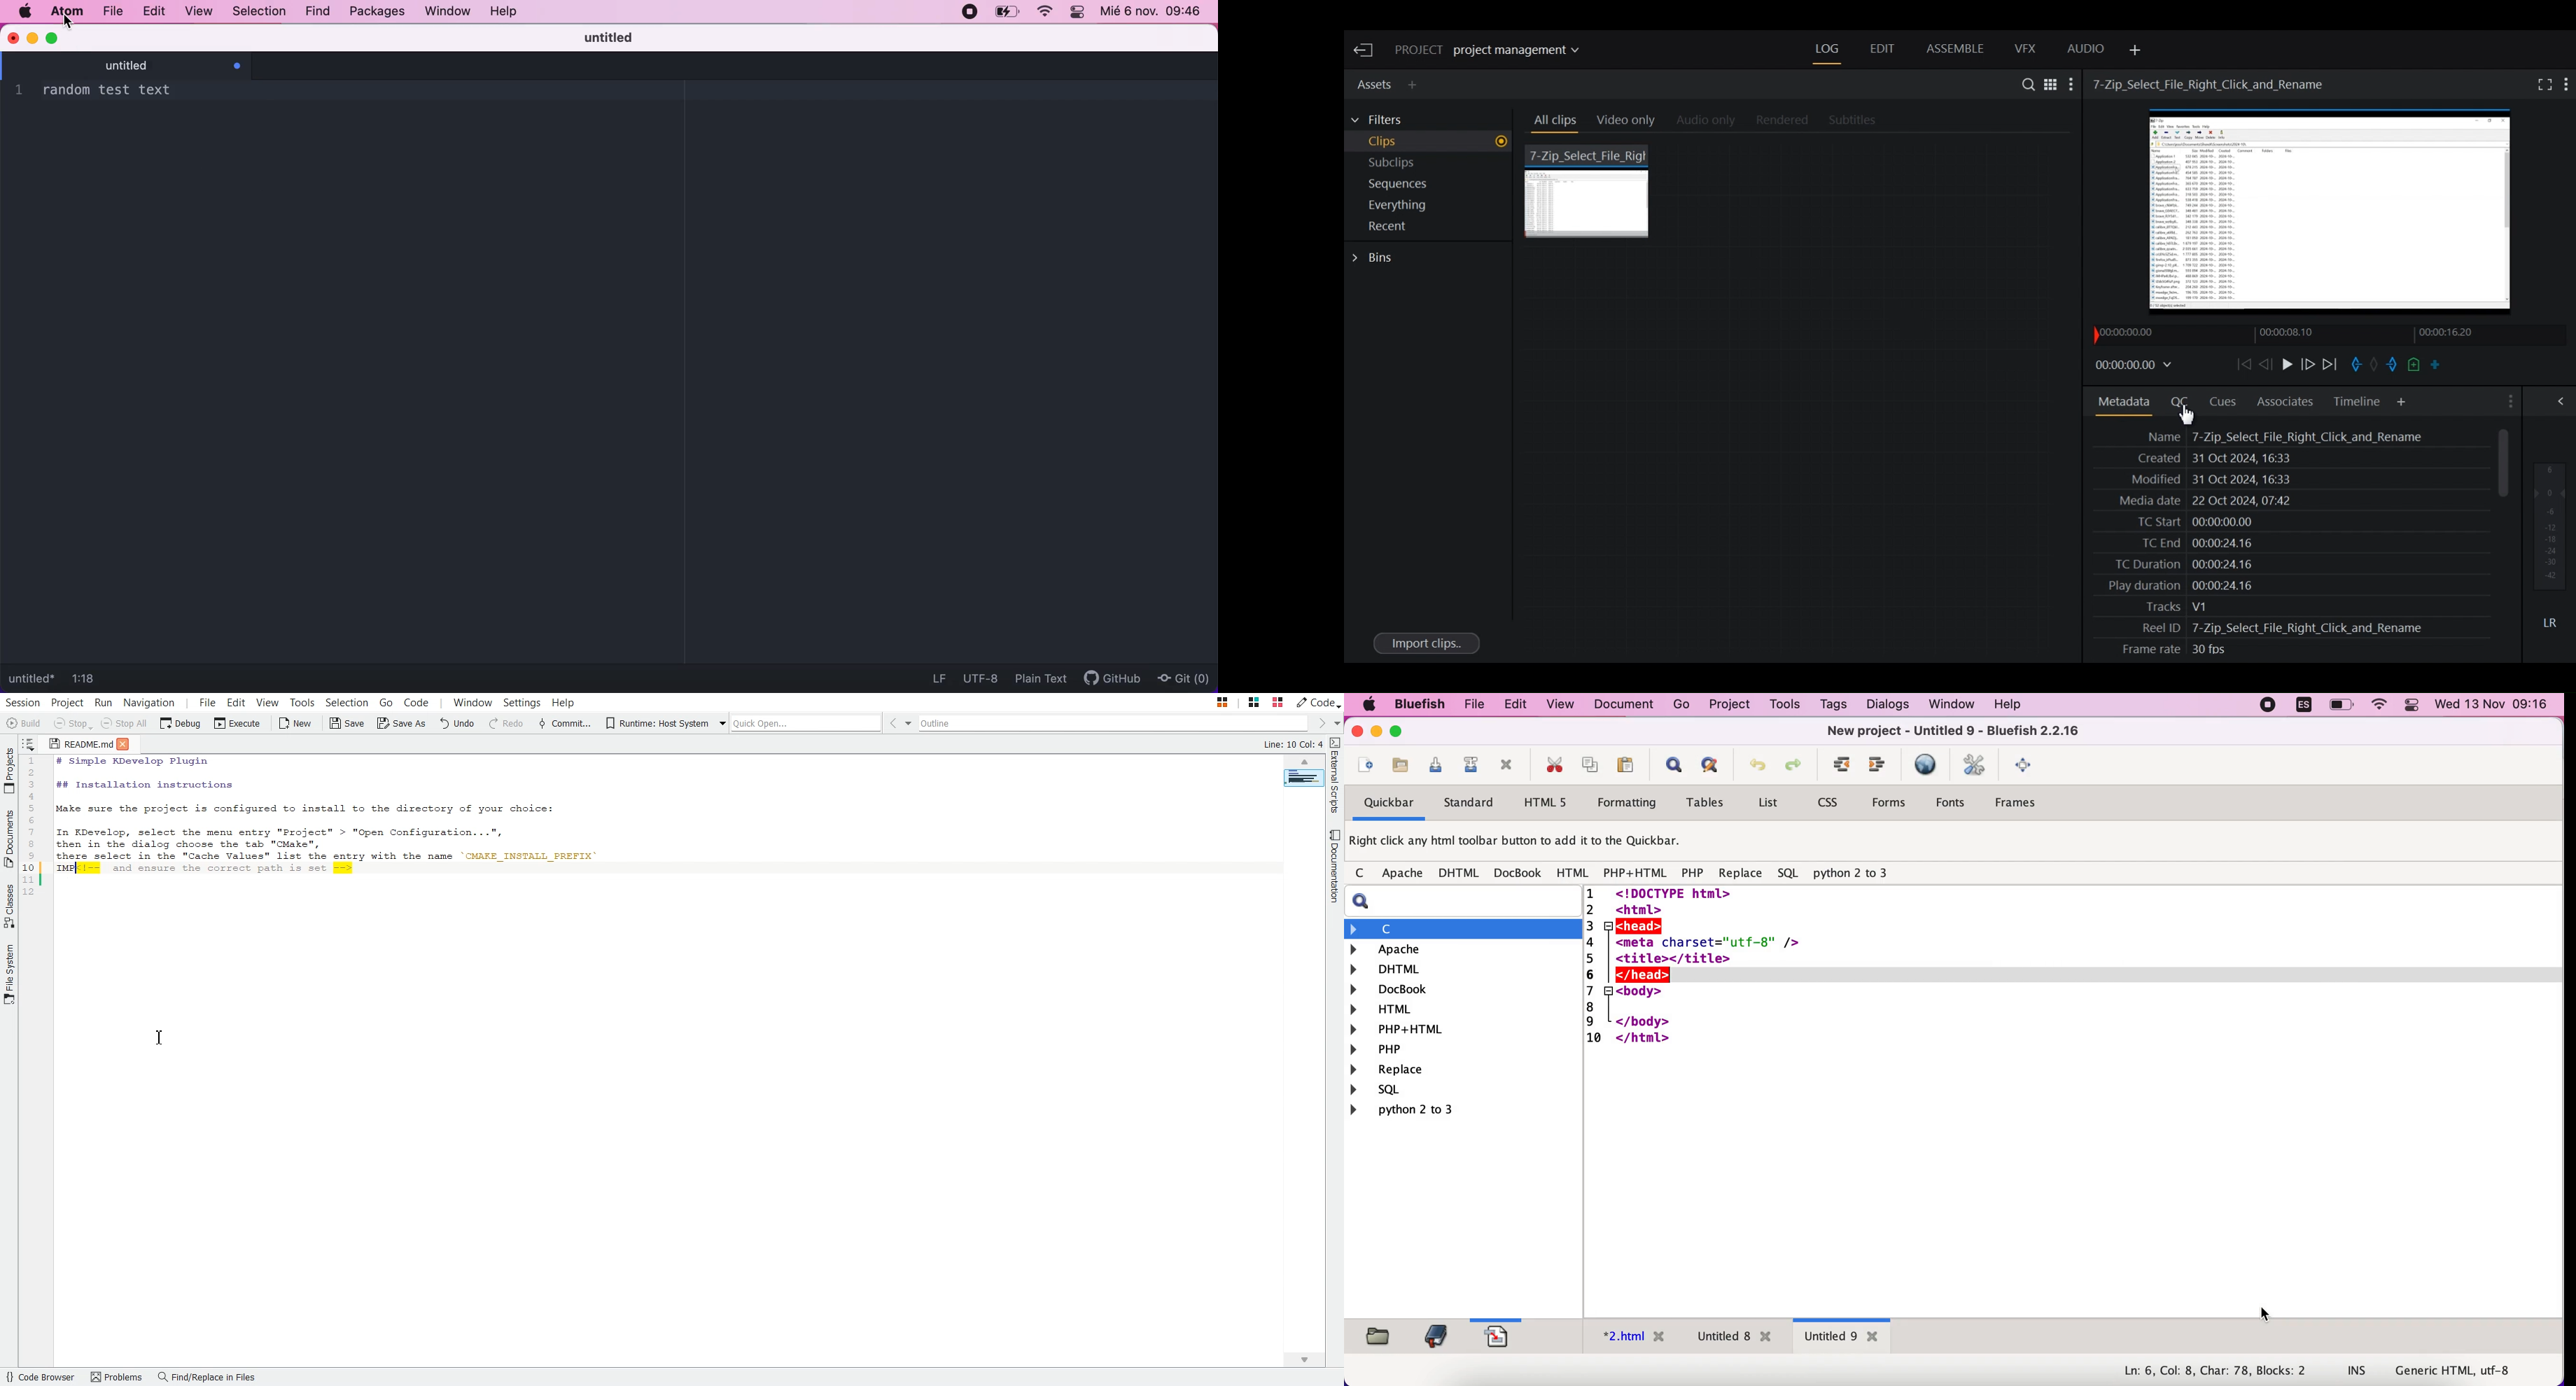 The image size is (2576, 1400). Describe the element at coordinates (152, 12) in the screenshot. I see `edit` at that location.